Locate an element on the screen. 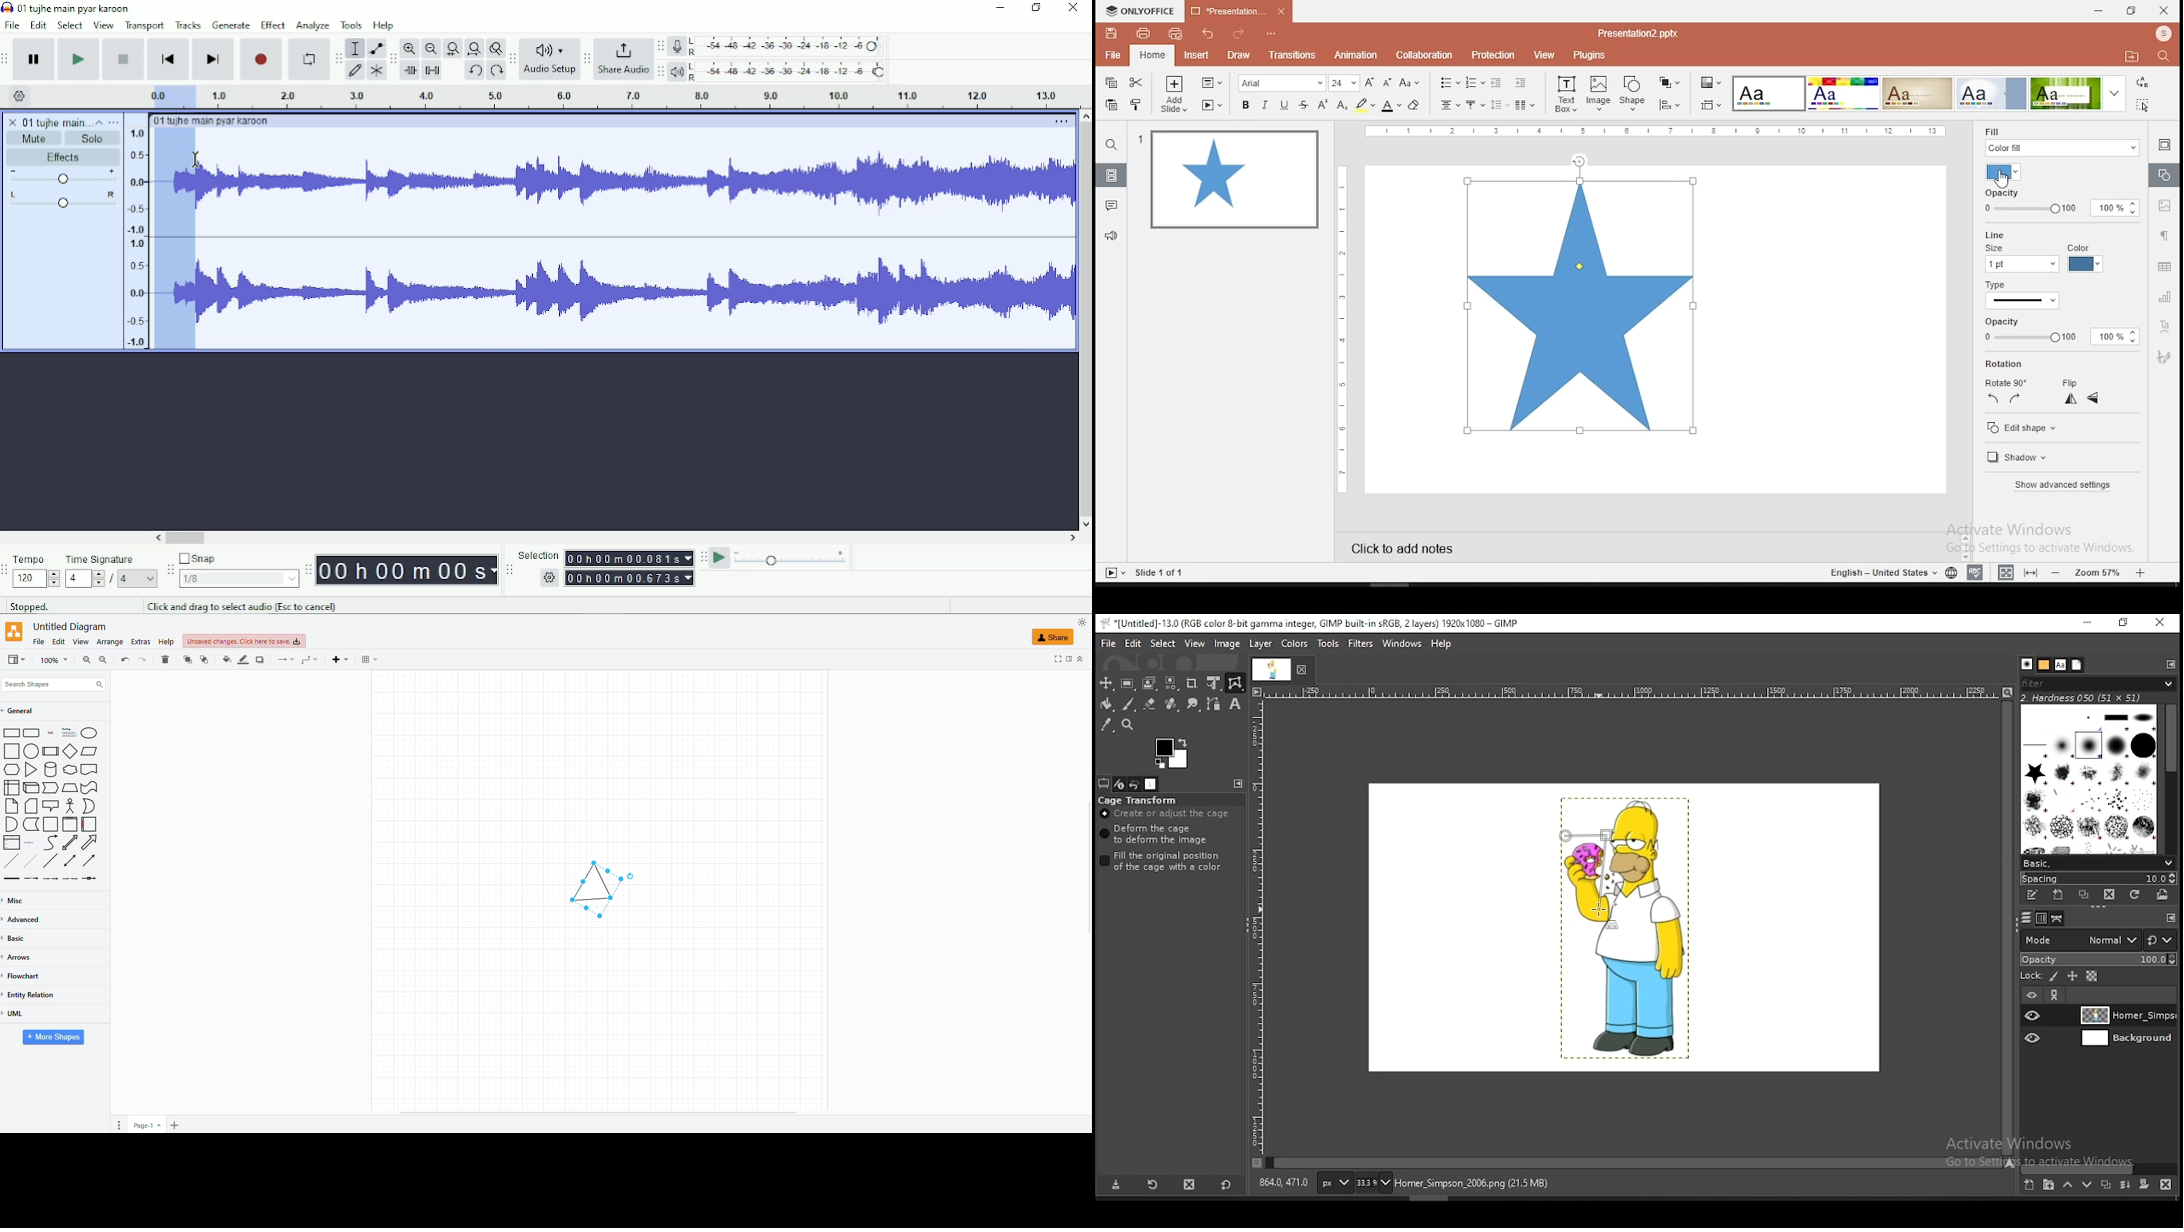  Person is located at coordinates (70, 806).